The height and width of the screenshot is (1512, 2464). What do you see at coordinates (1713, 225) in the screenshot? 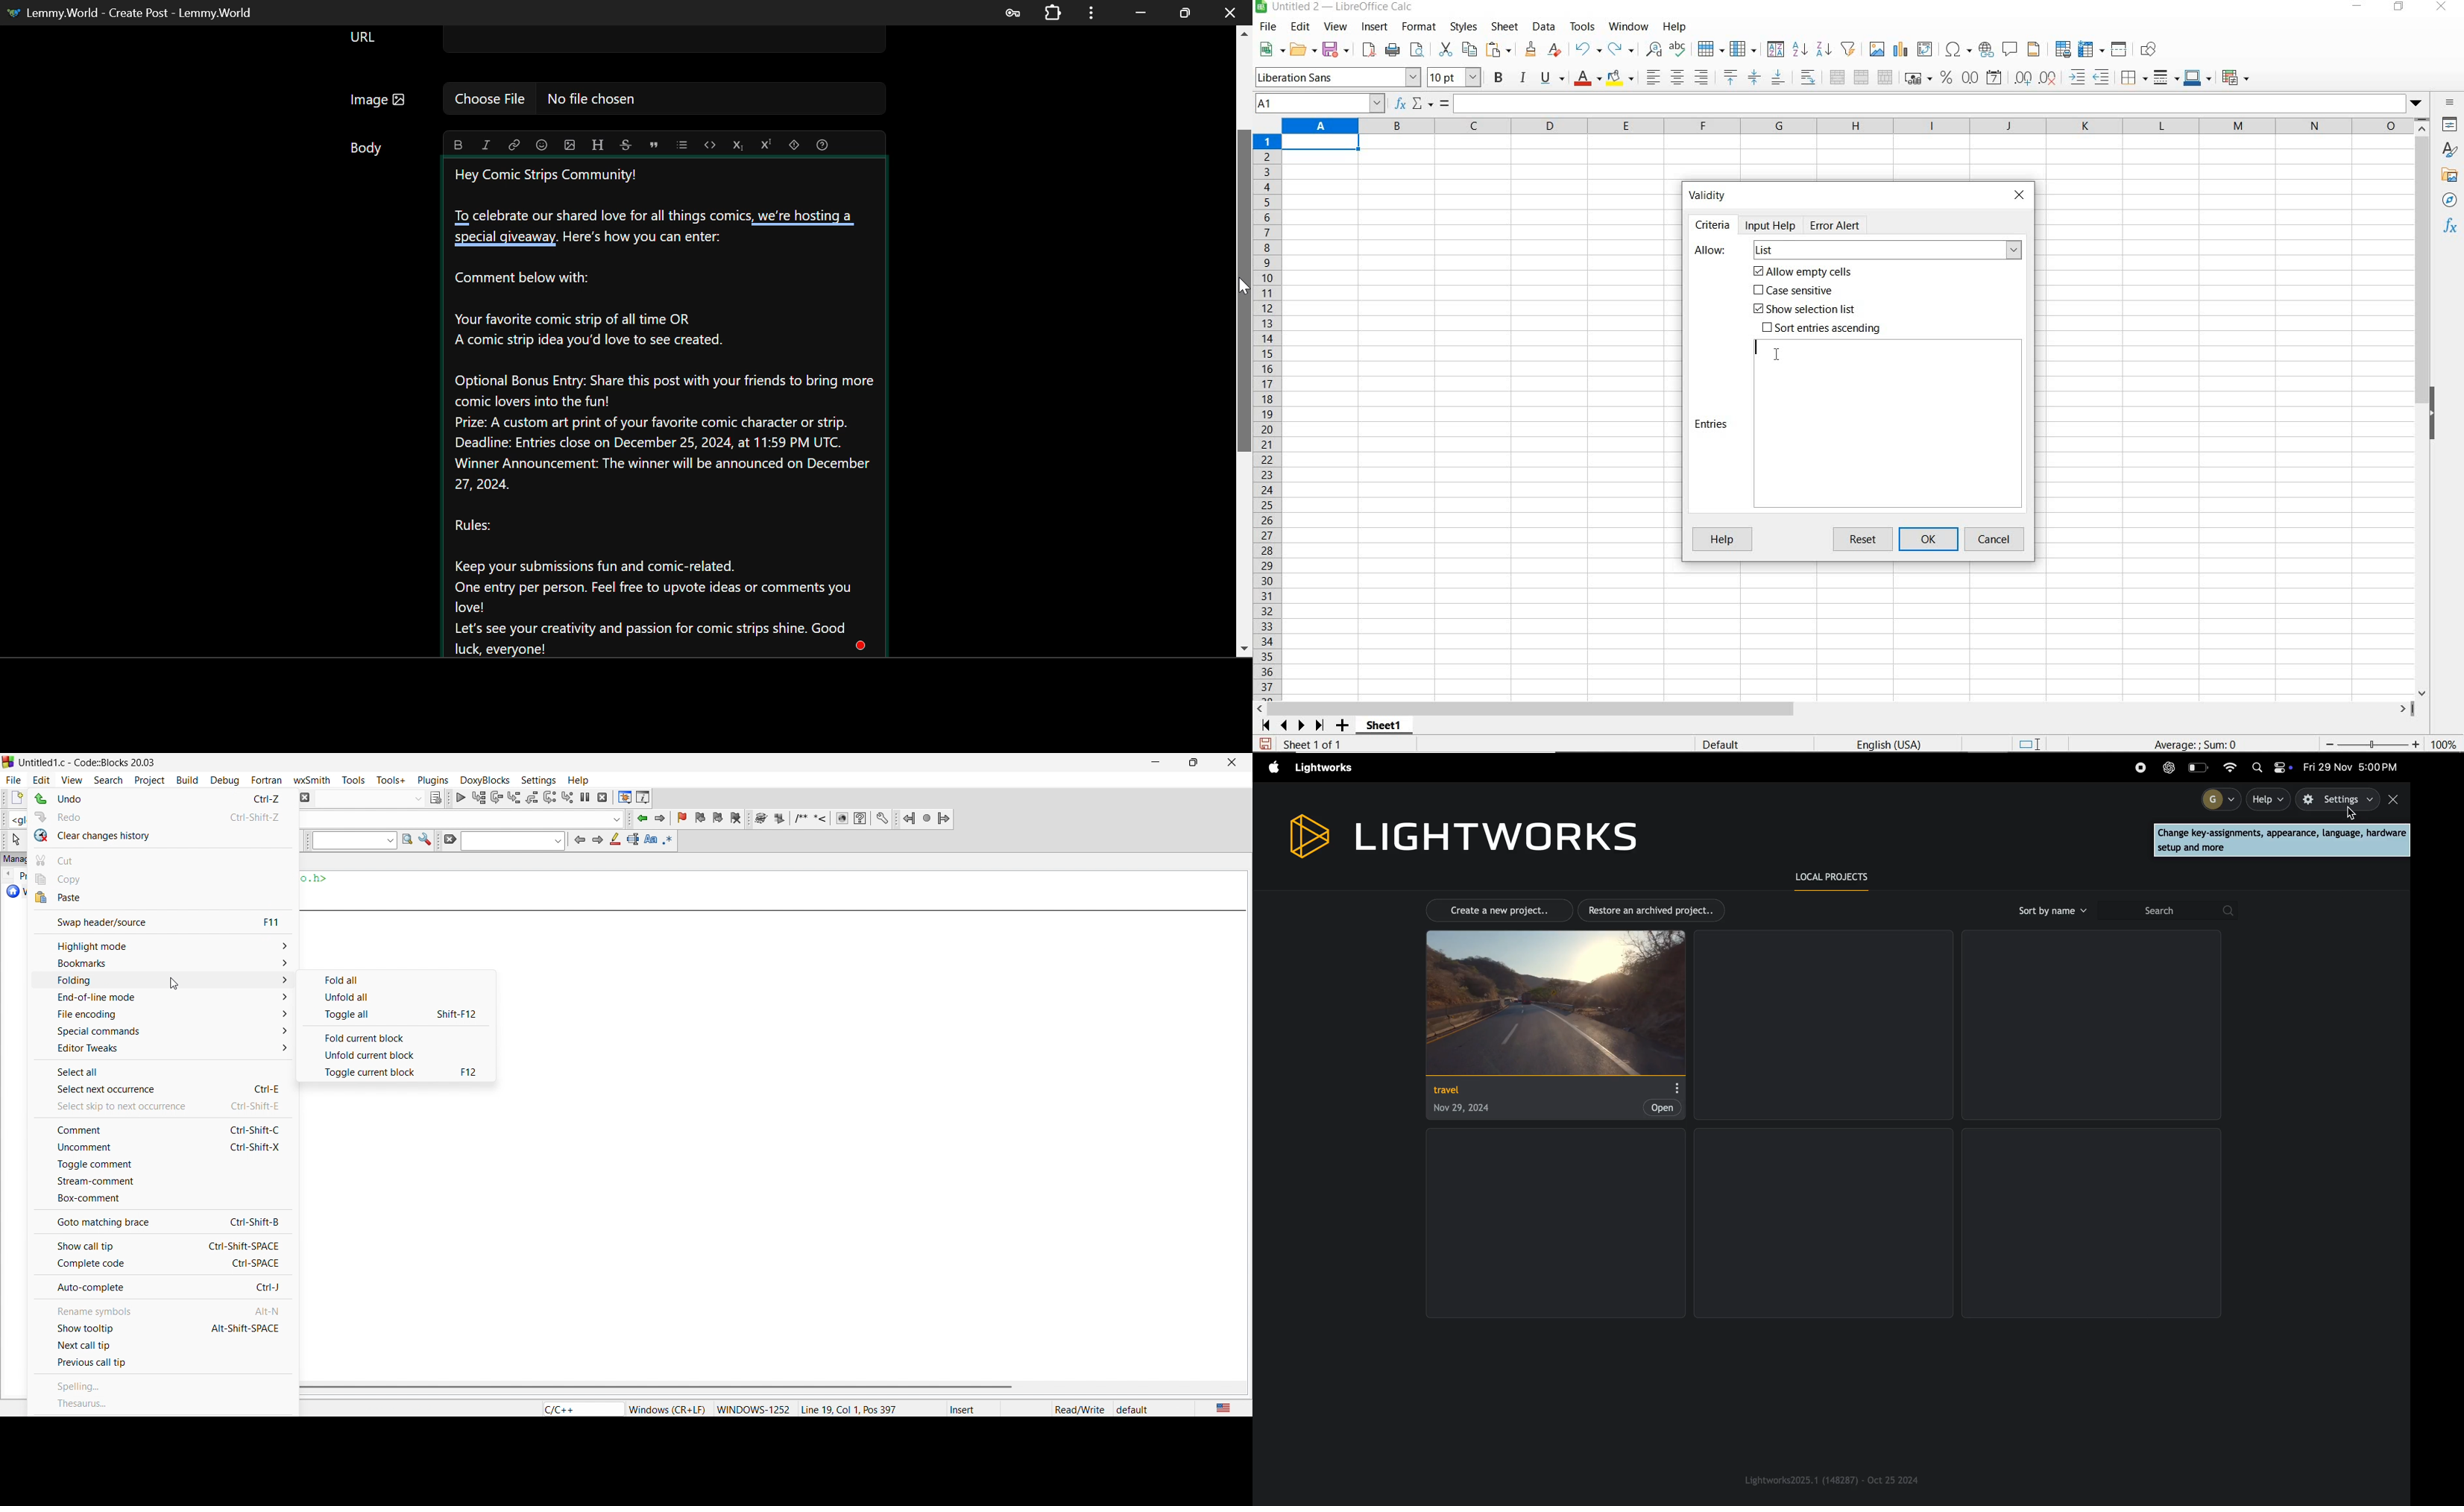
I see `Criteria` at bounding box center [1713, 225].